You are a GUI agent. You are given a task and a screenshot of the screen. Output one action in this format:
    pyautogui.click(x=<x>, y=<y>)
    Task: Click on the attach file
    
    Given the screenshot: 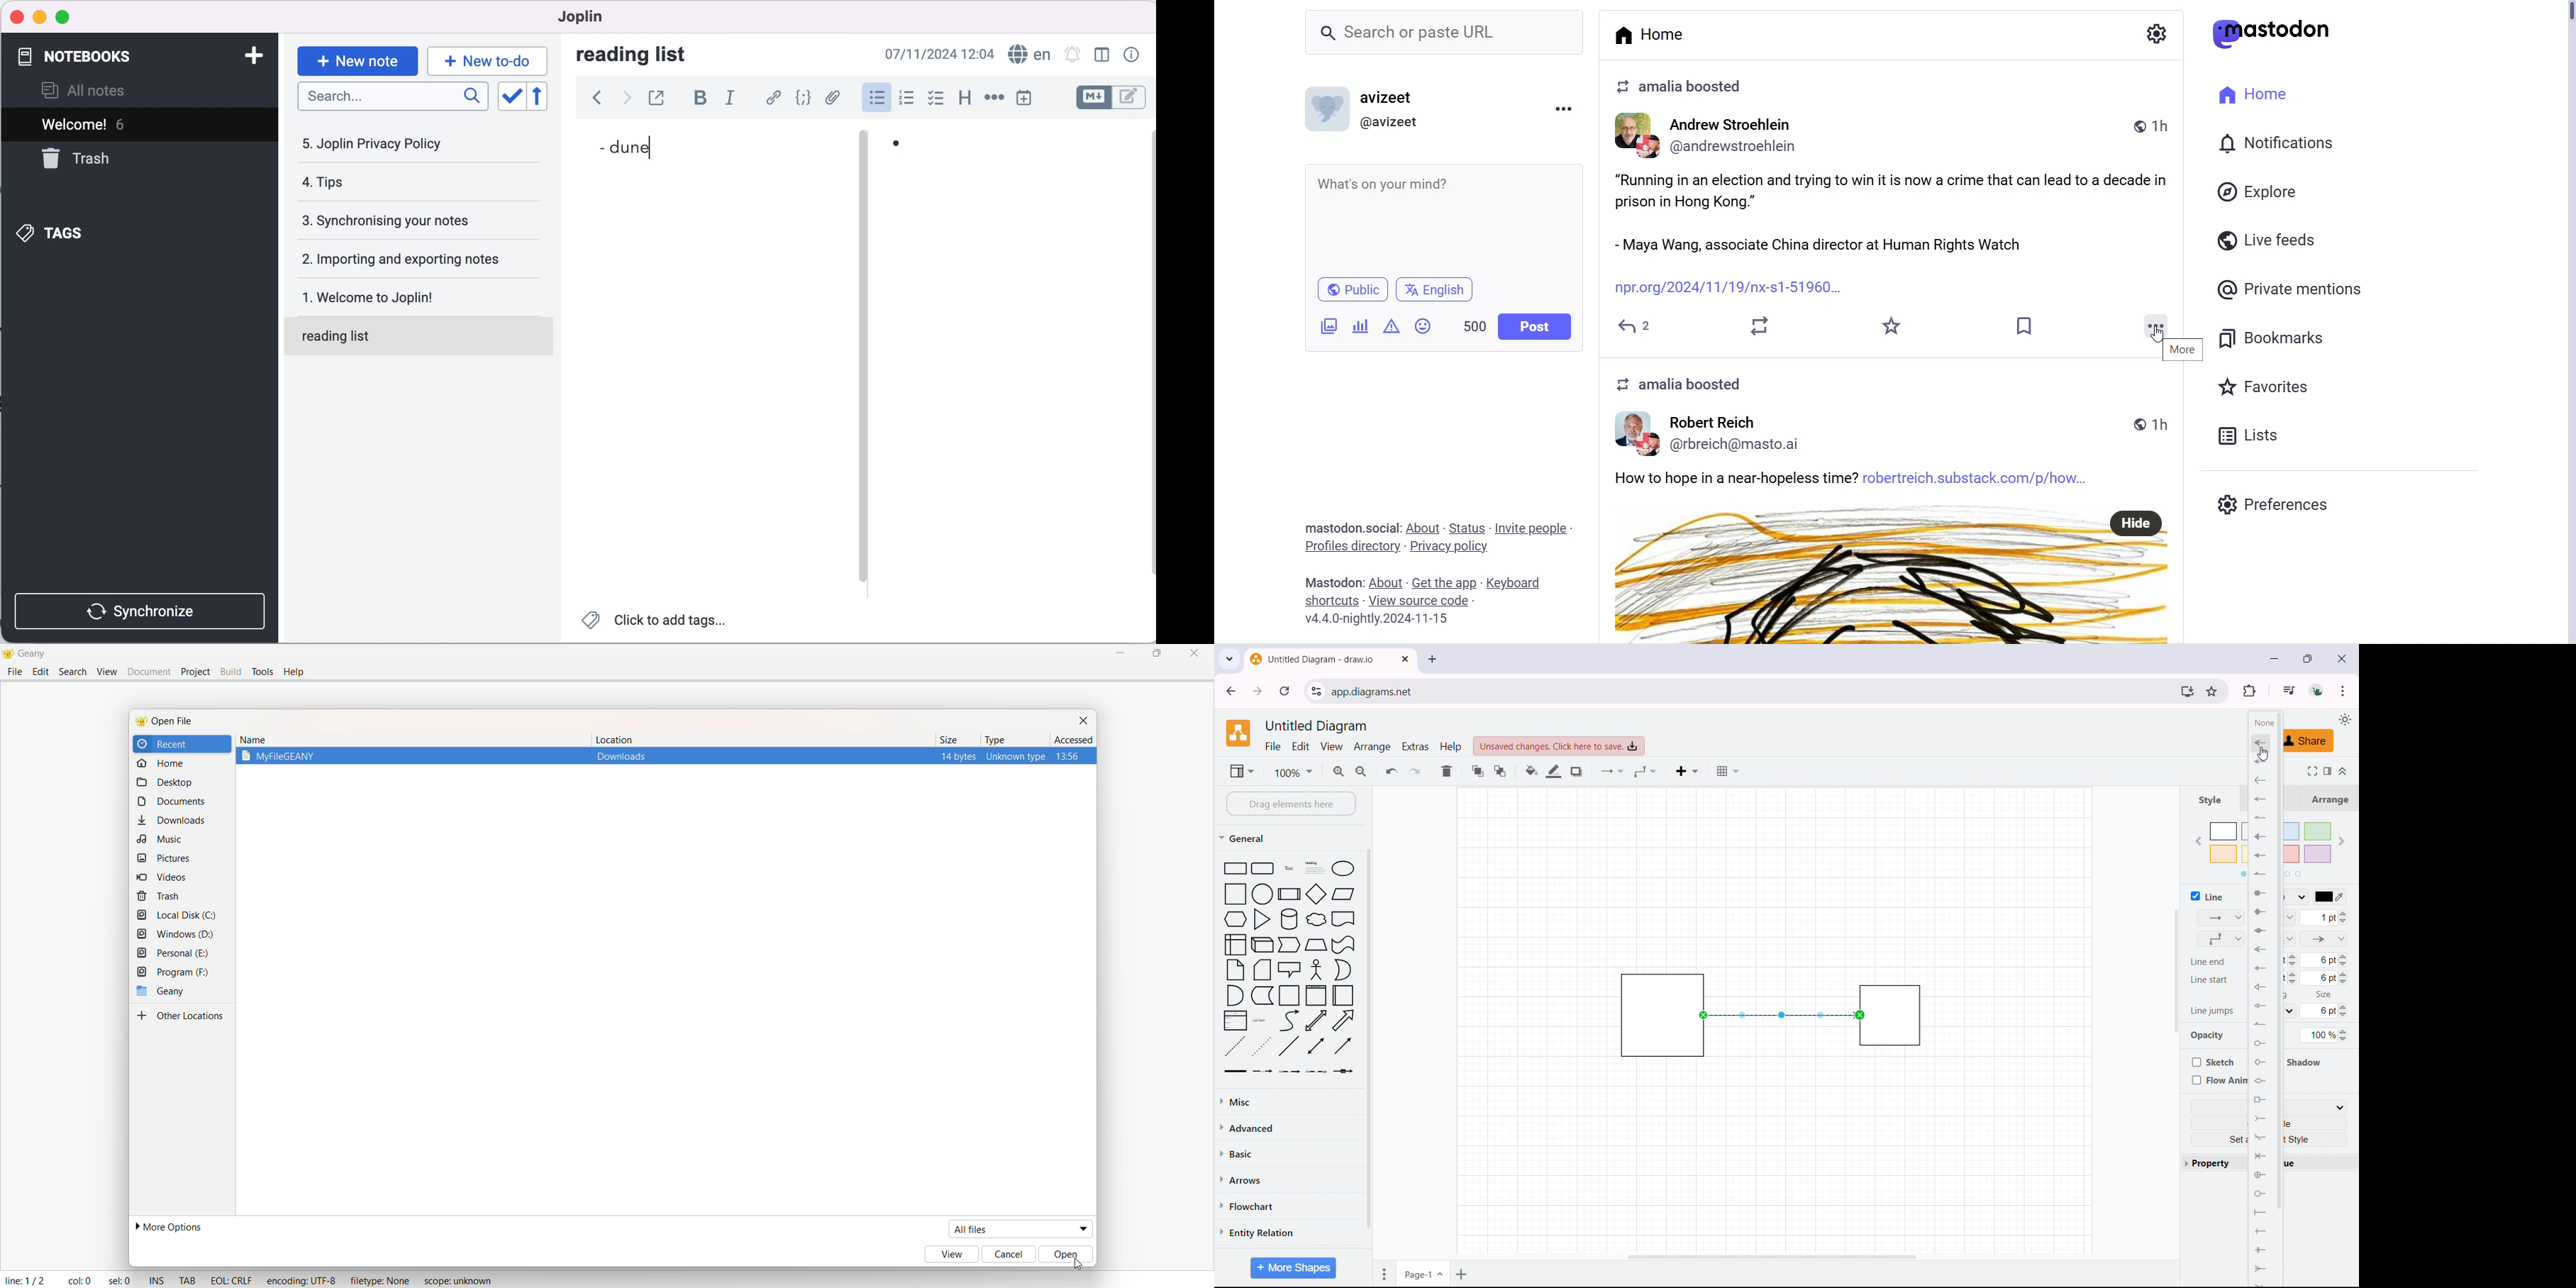 What is the action you would take?
    pyautogui.click(x=834, y=99)
    